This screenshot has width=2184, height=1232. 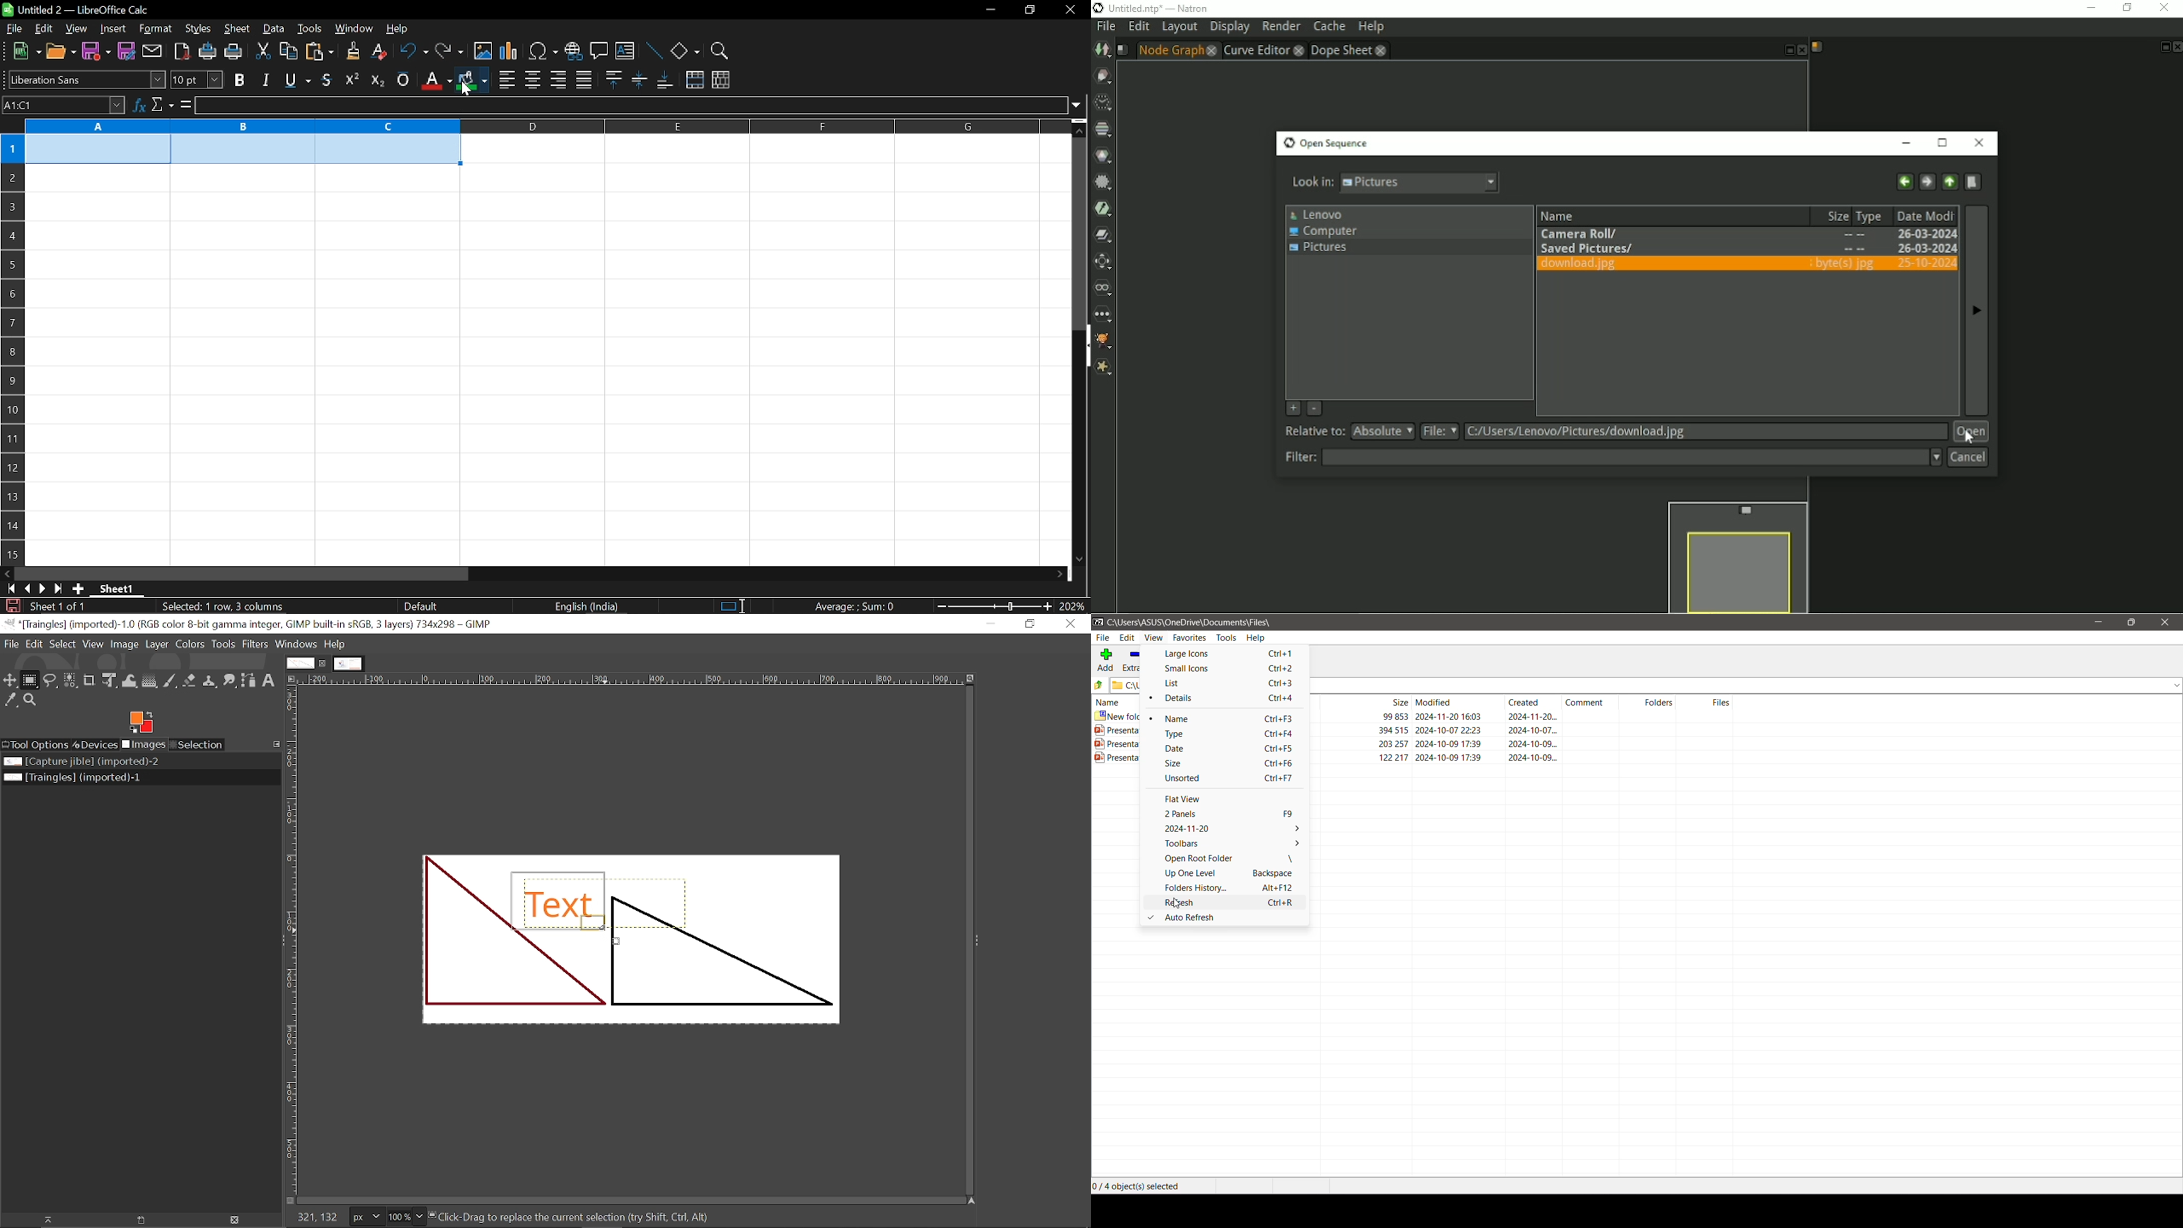 What do you see at coordinates (125, 645) in the screenshot?
I see `Image` at bounding box center [125, 645].